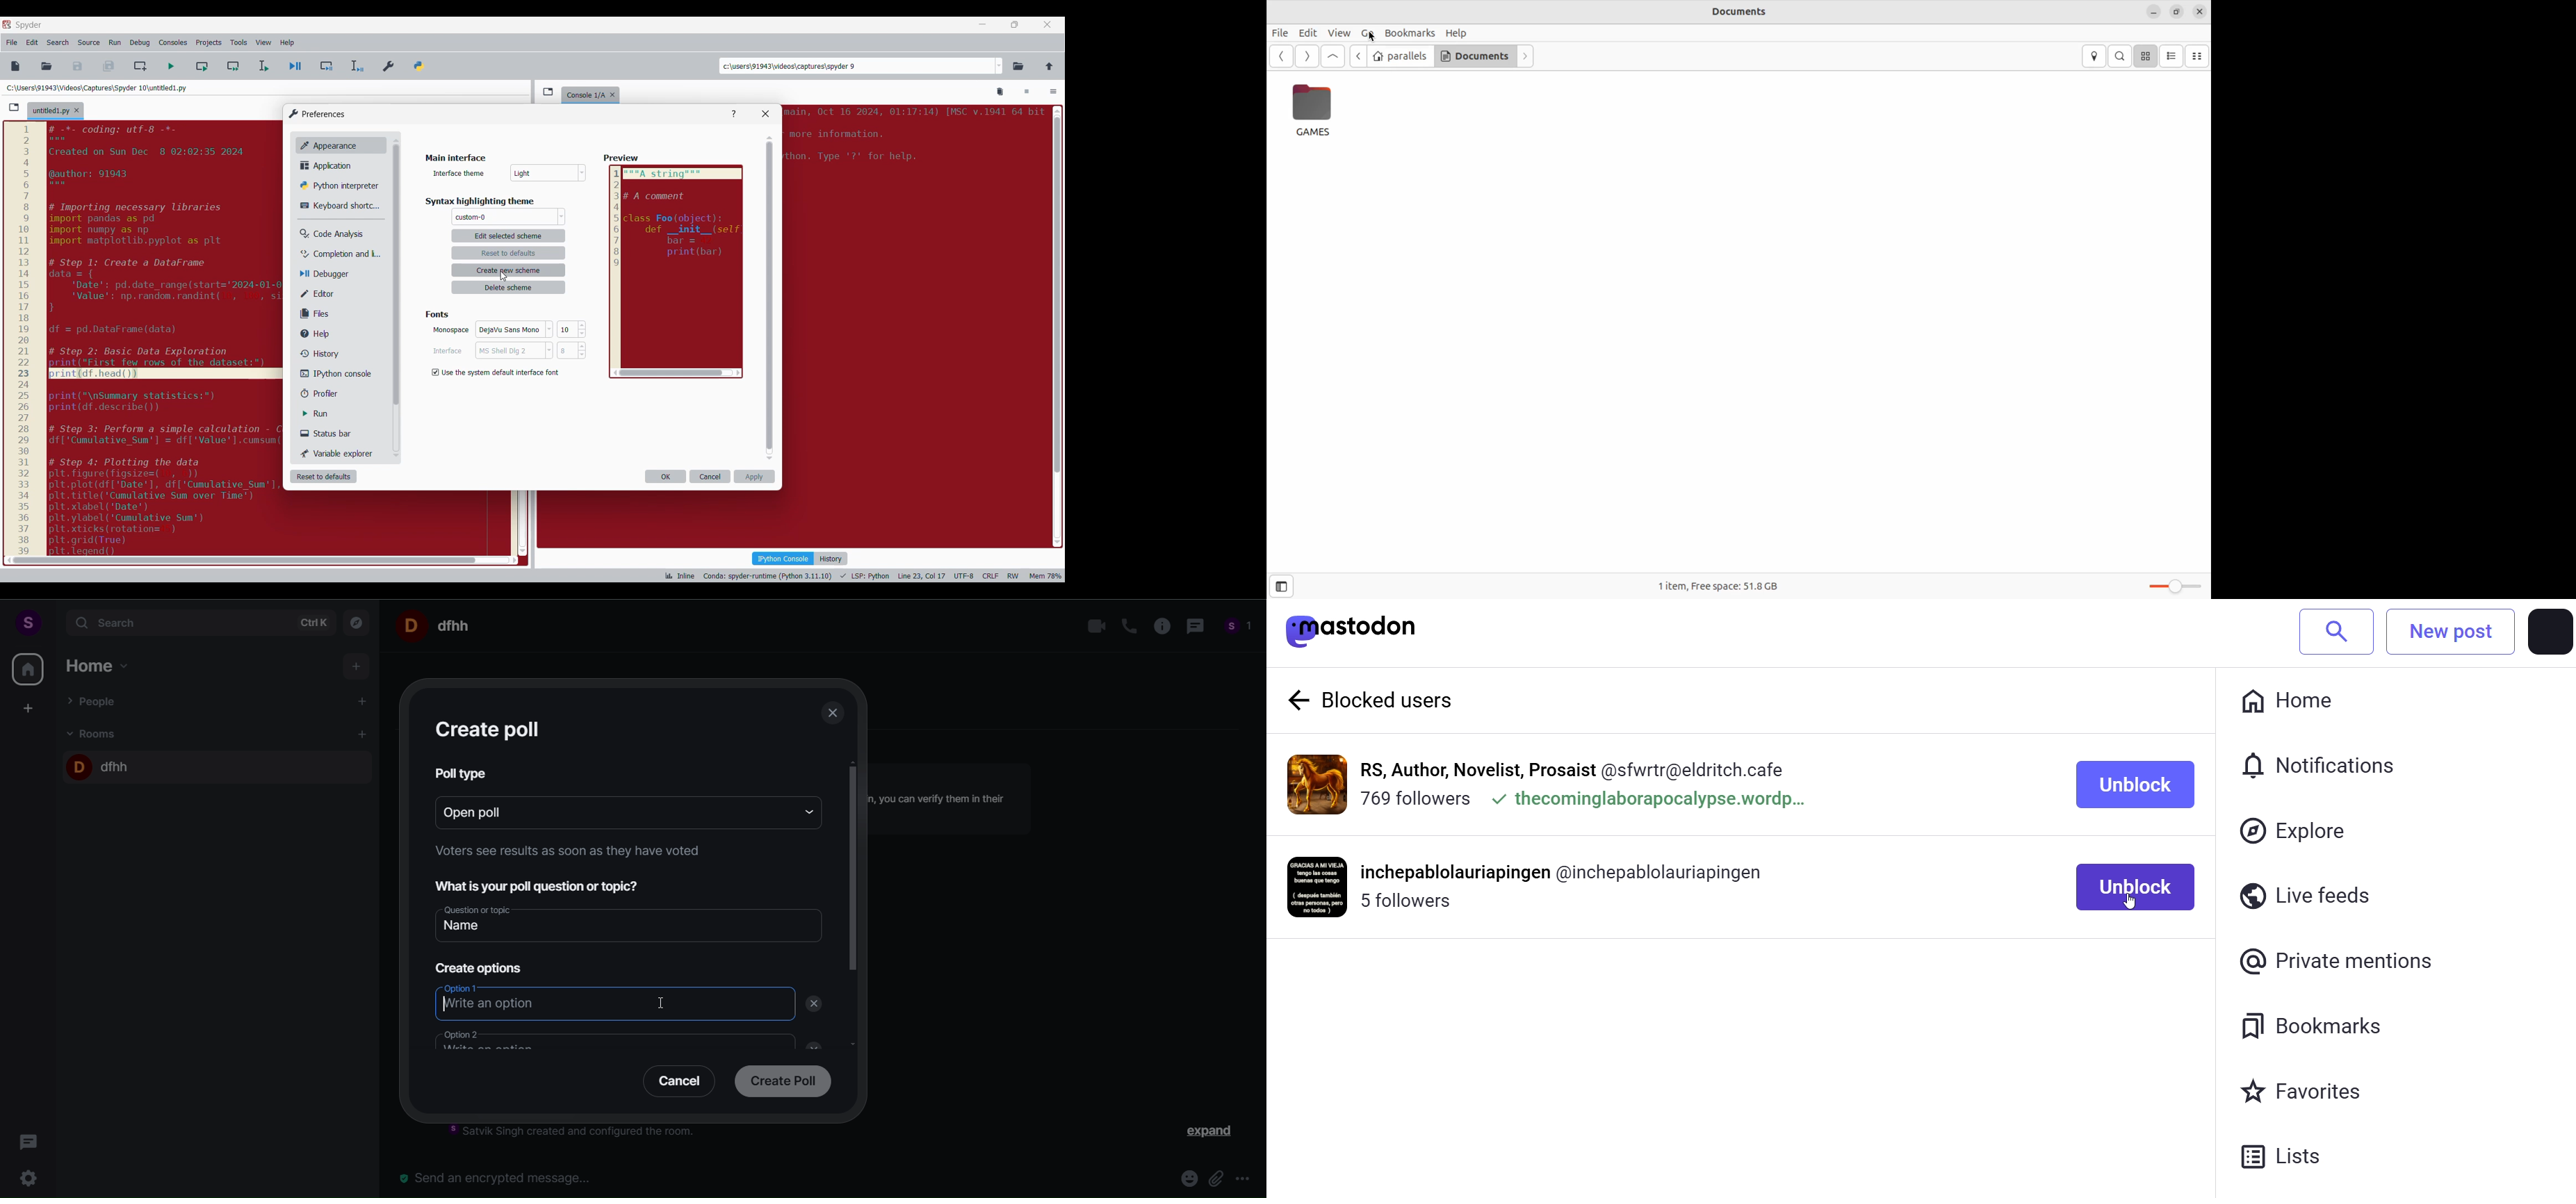 Image resolution: width=2576 pixels, height=1204 pixels. I want to click on unblock, so click(2138, 787).